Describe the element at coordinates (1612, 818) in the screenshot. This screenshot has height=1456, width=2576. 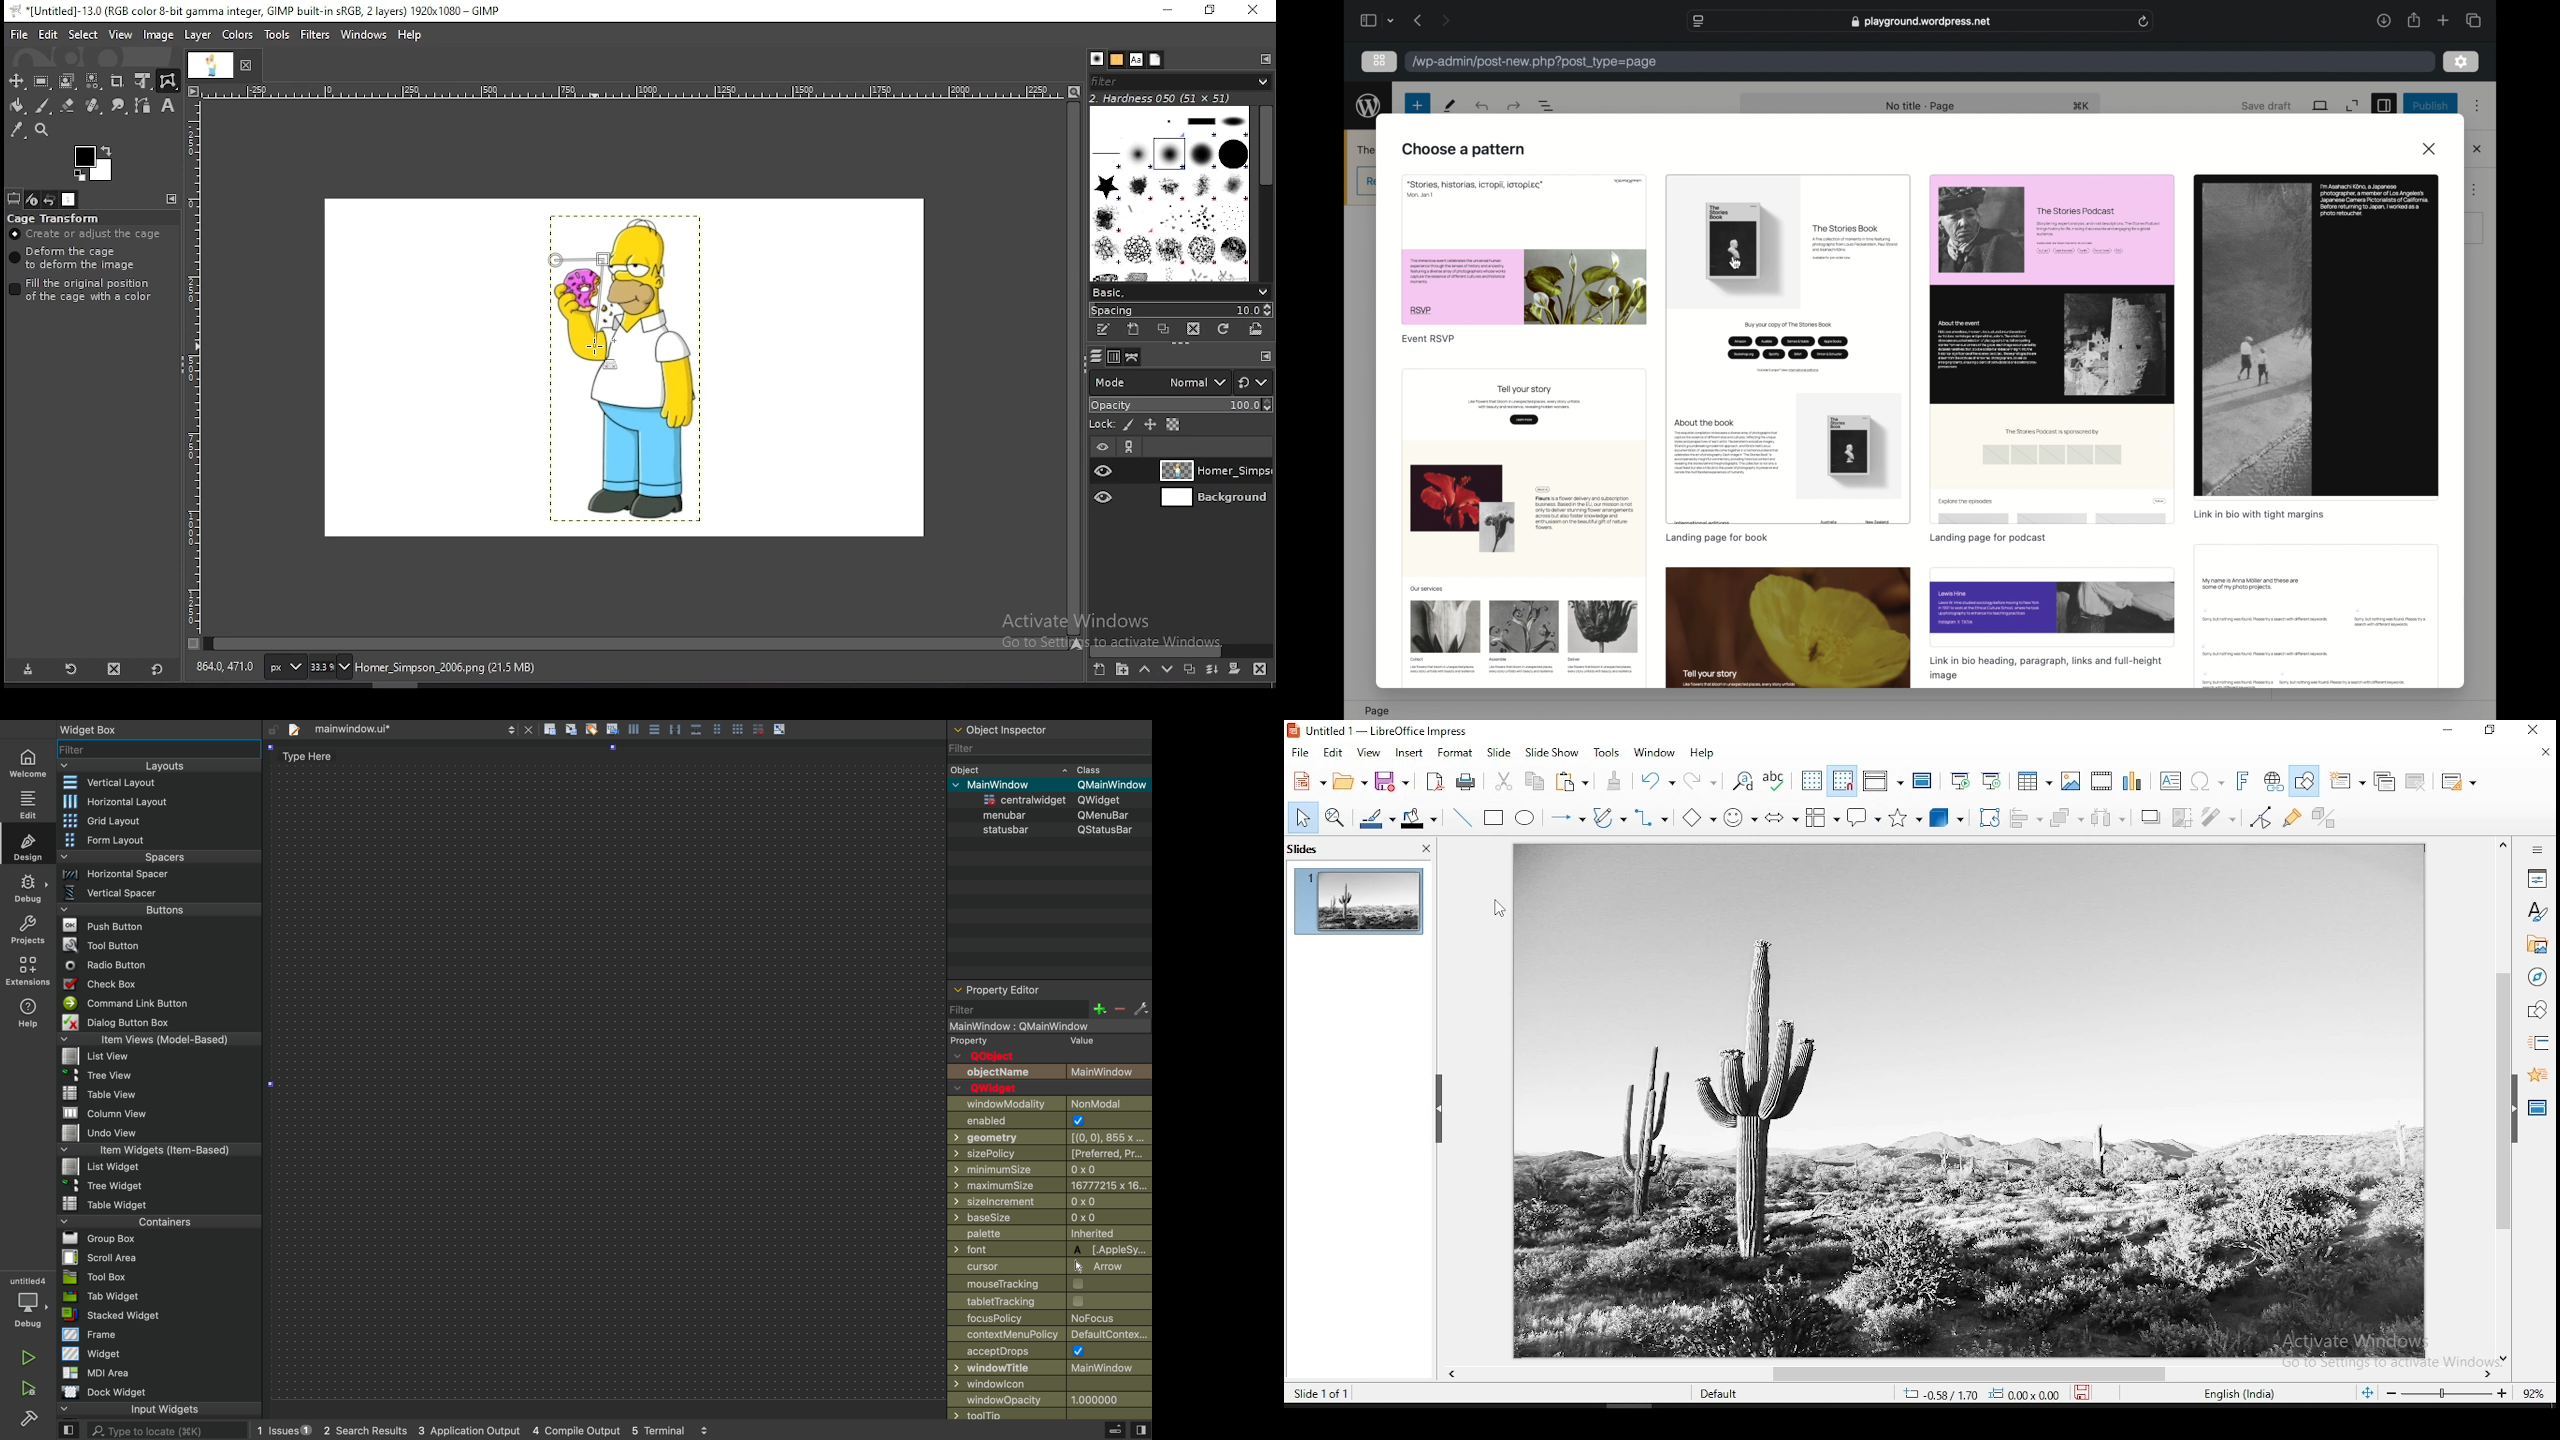
I see `curves and polygons` at that location.